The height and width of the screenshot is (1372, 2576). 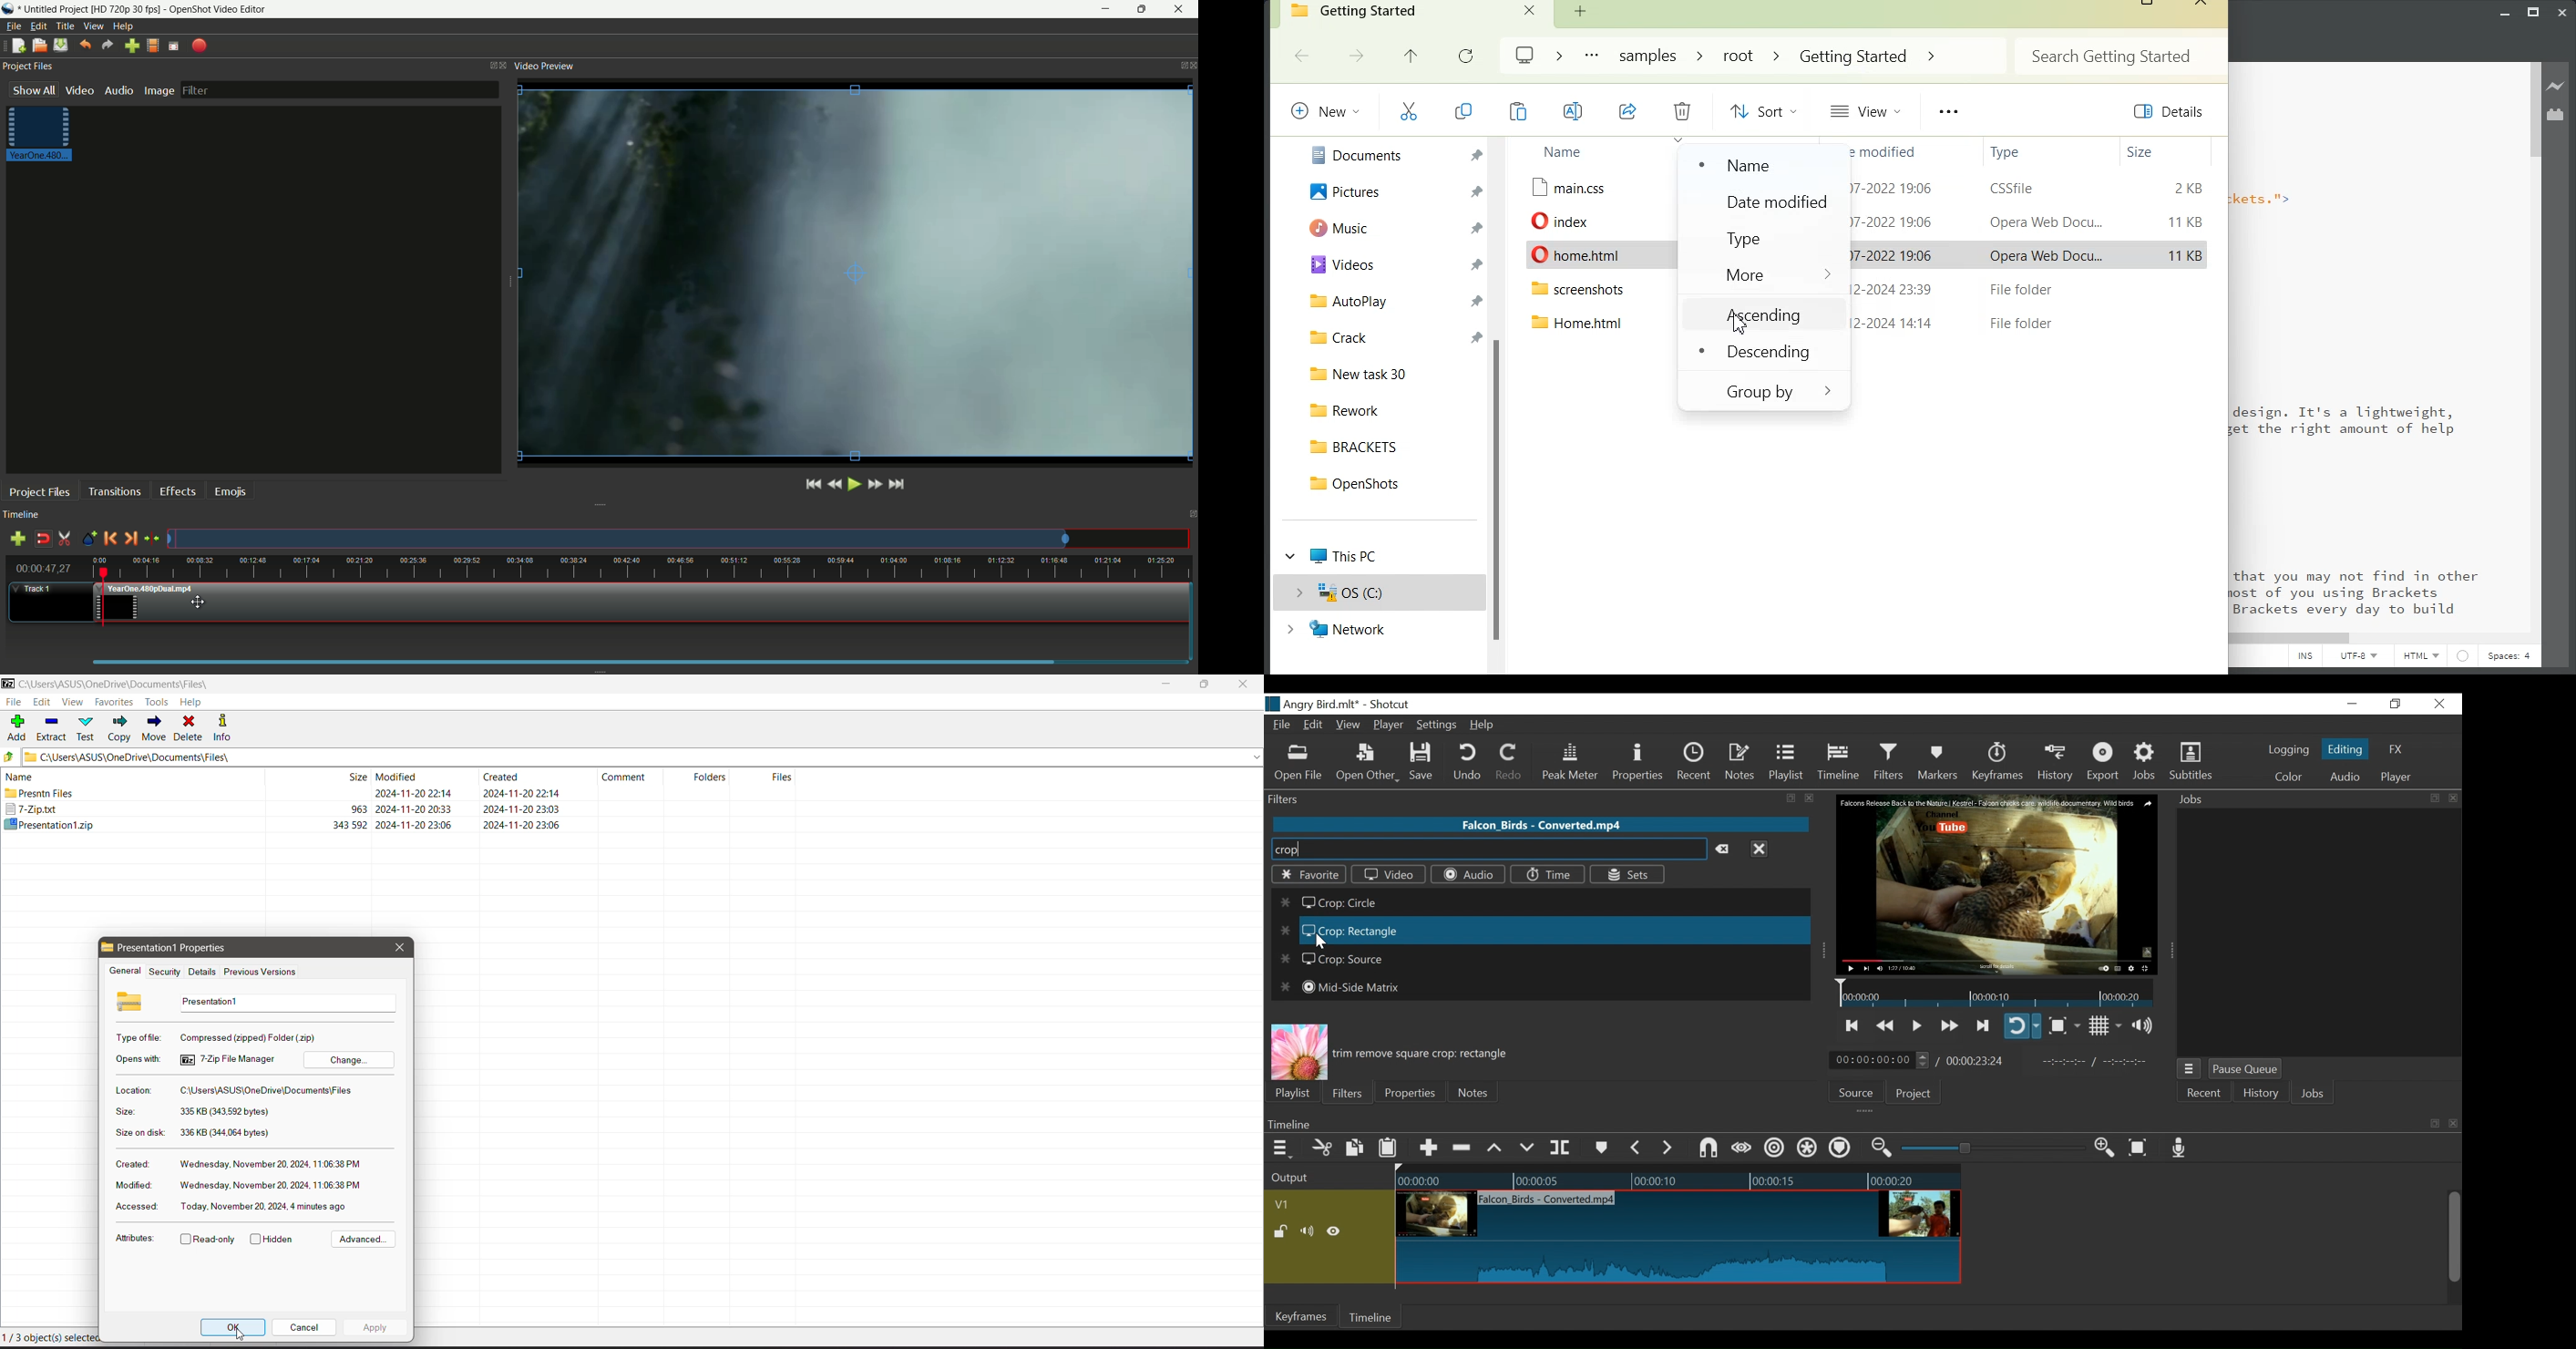 I want to click on Size, so click(x=2162, y=152).